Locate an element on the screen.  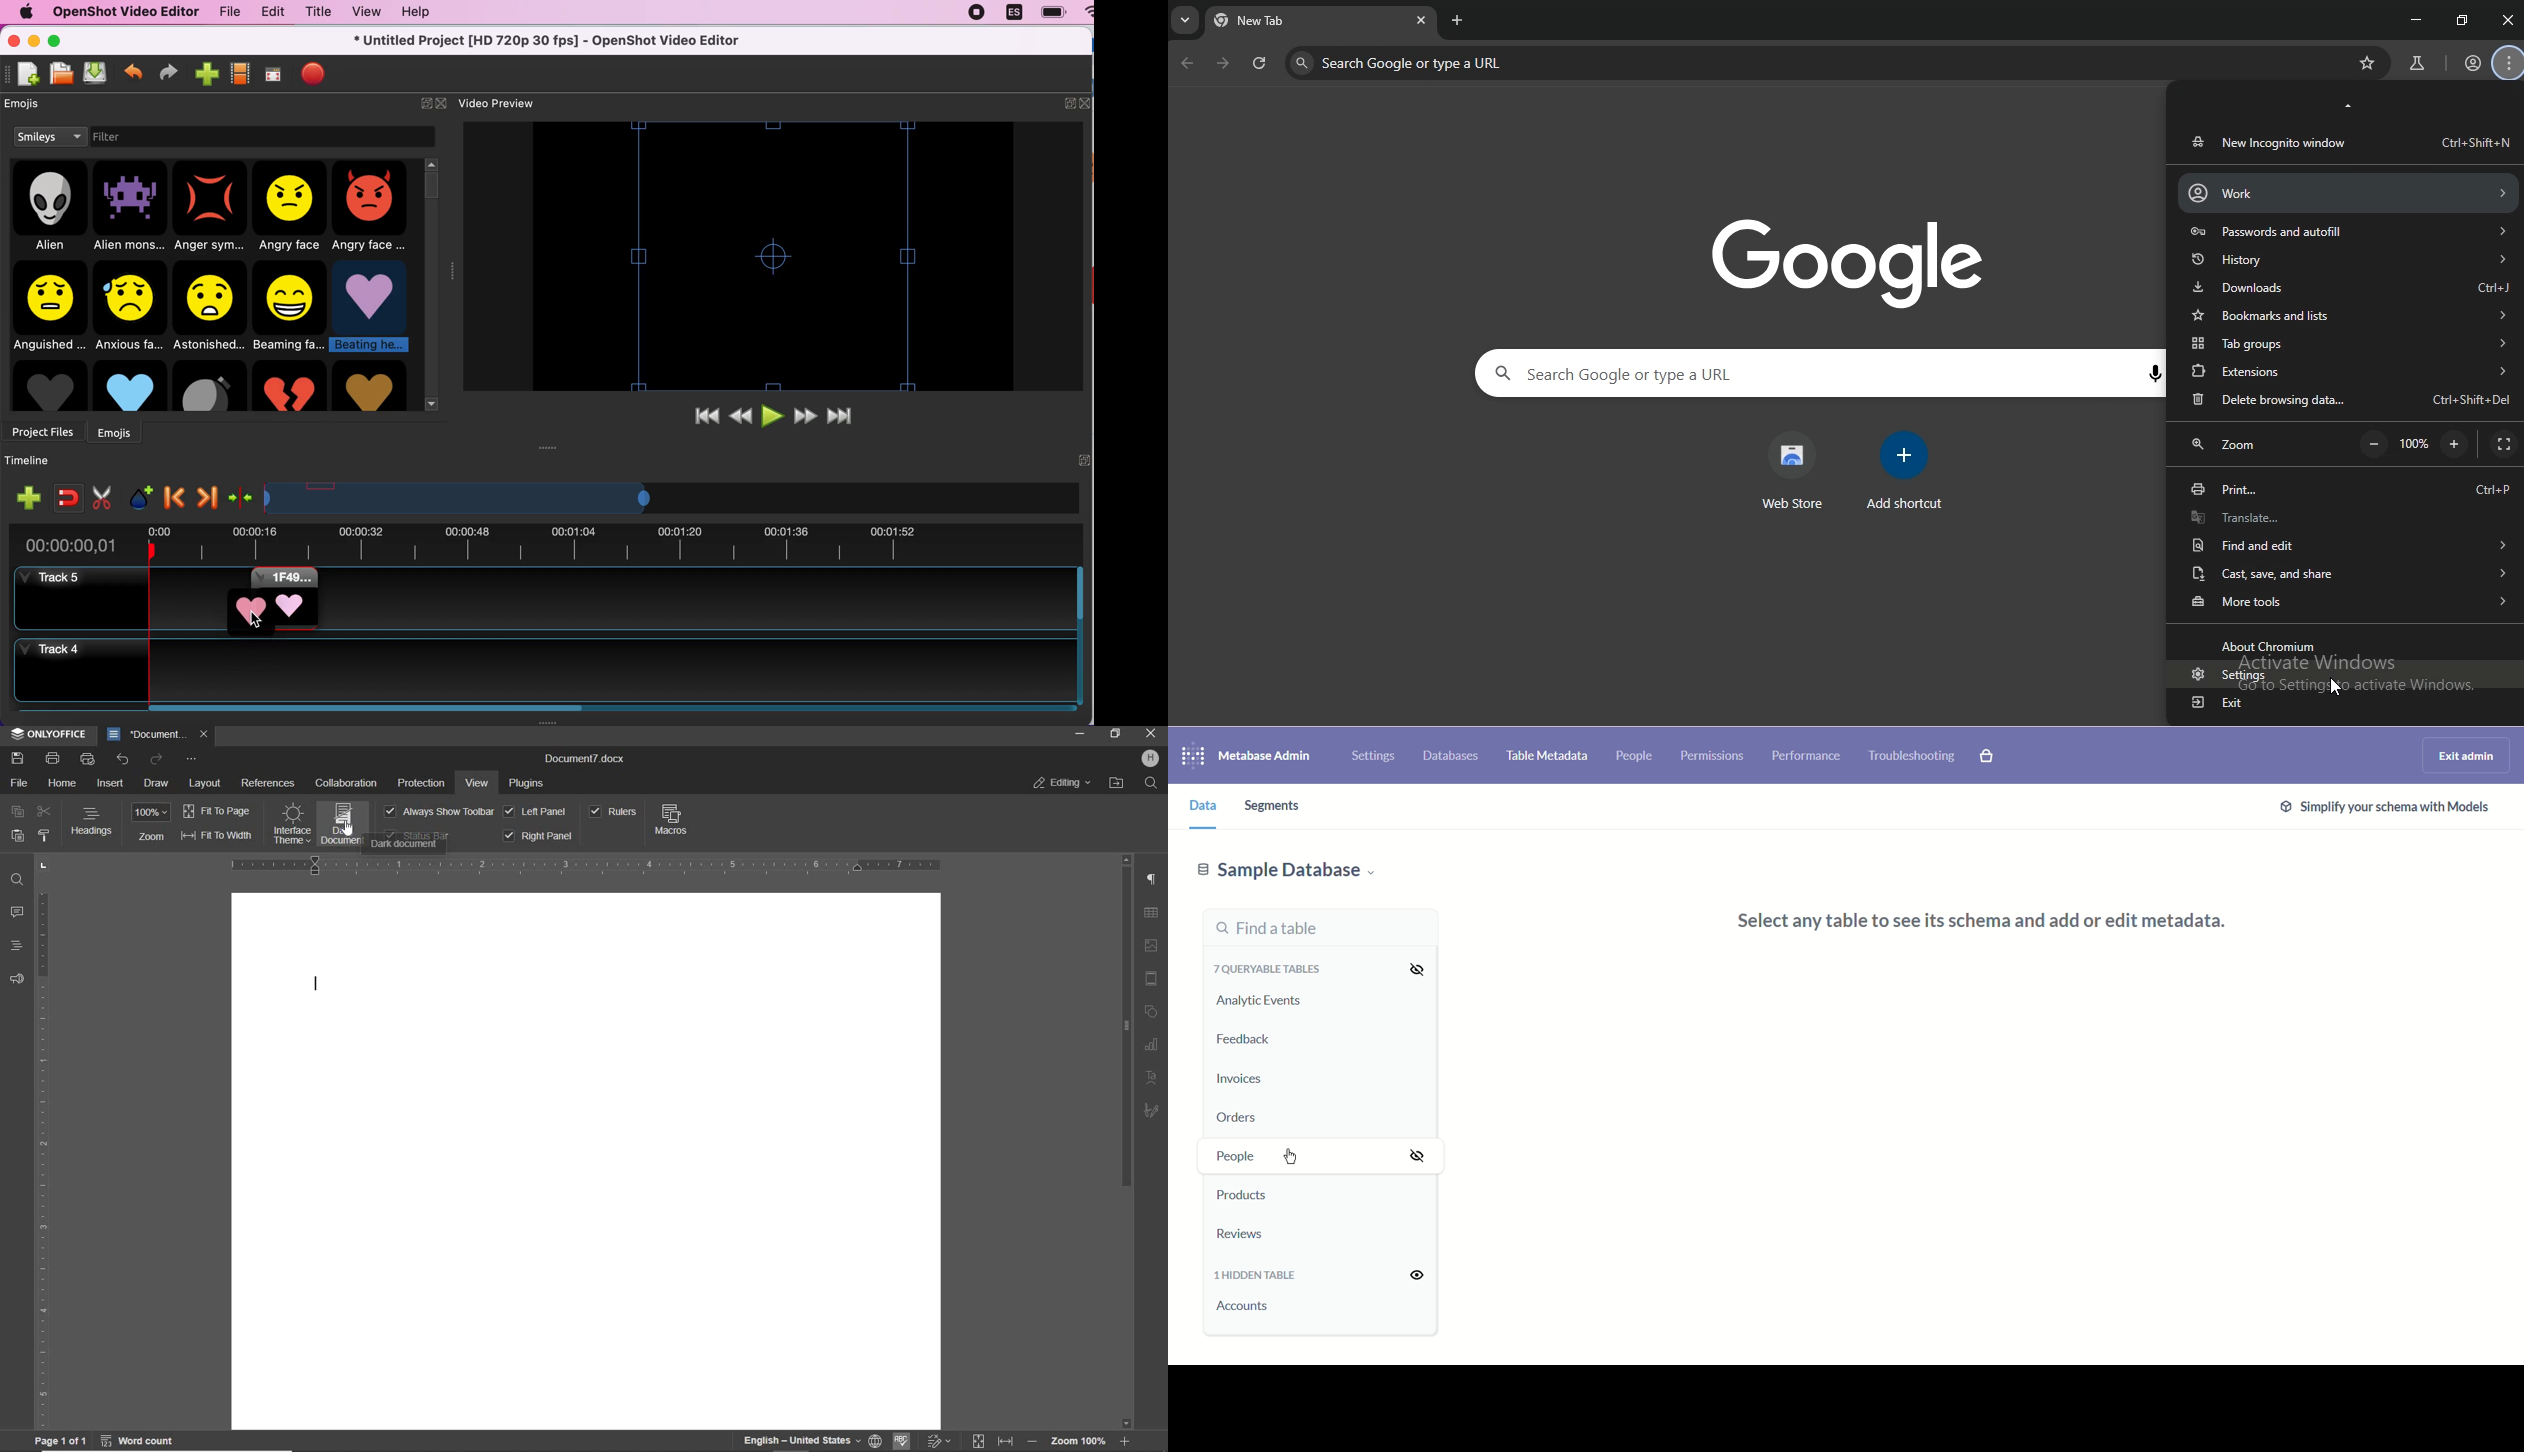
PLUGINS is located at coordinates (531, 785).